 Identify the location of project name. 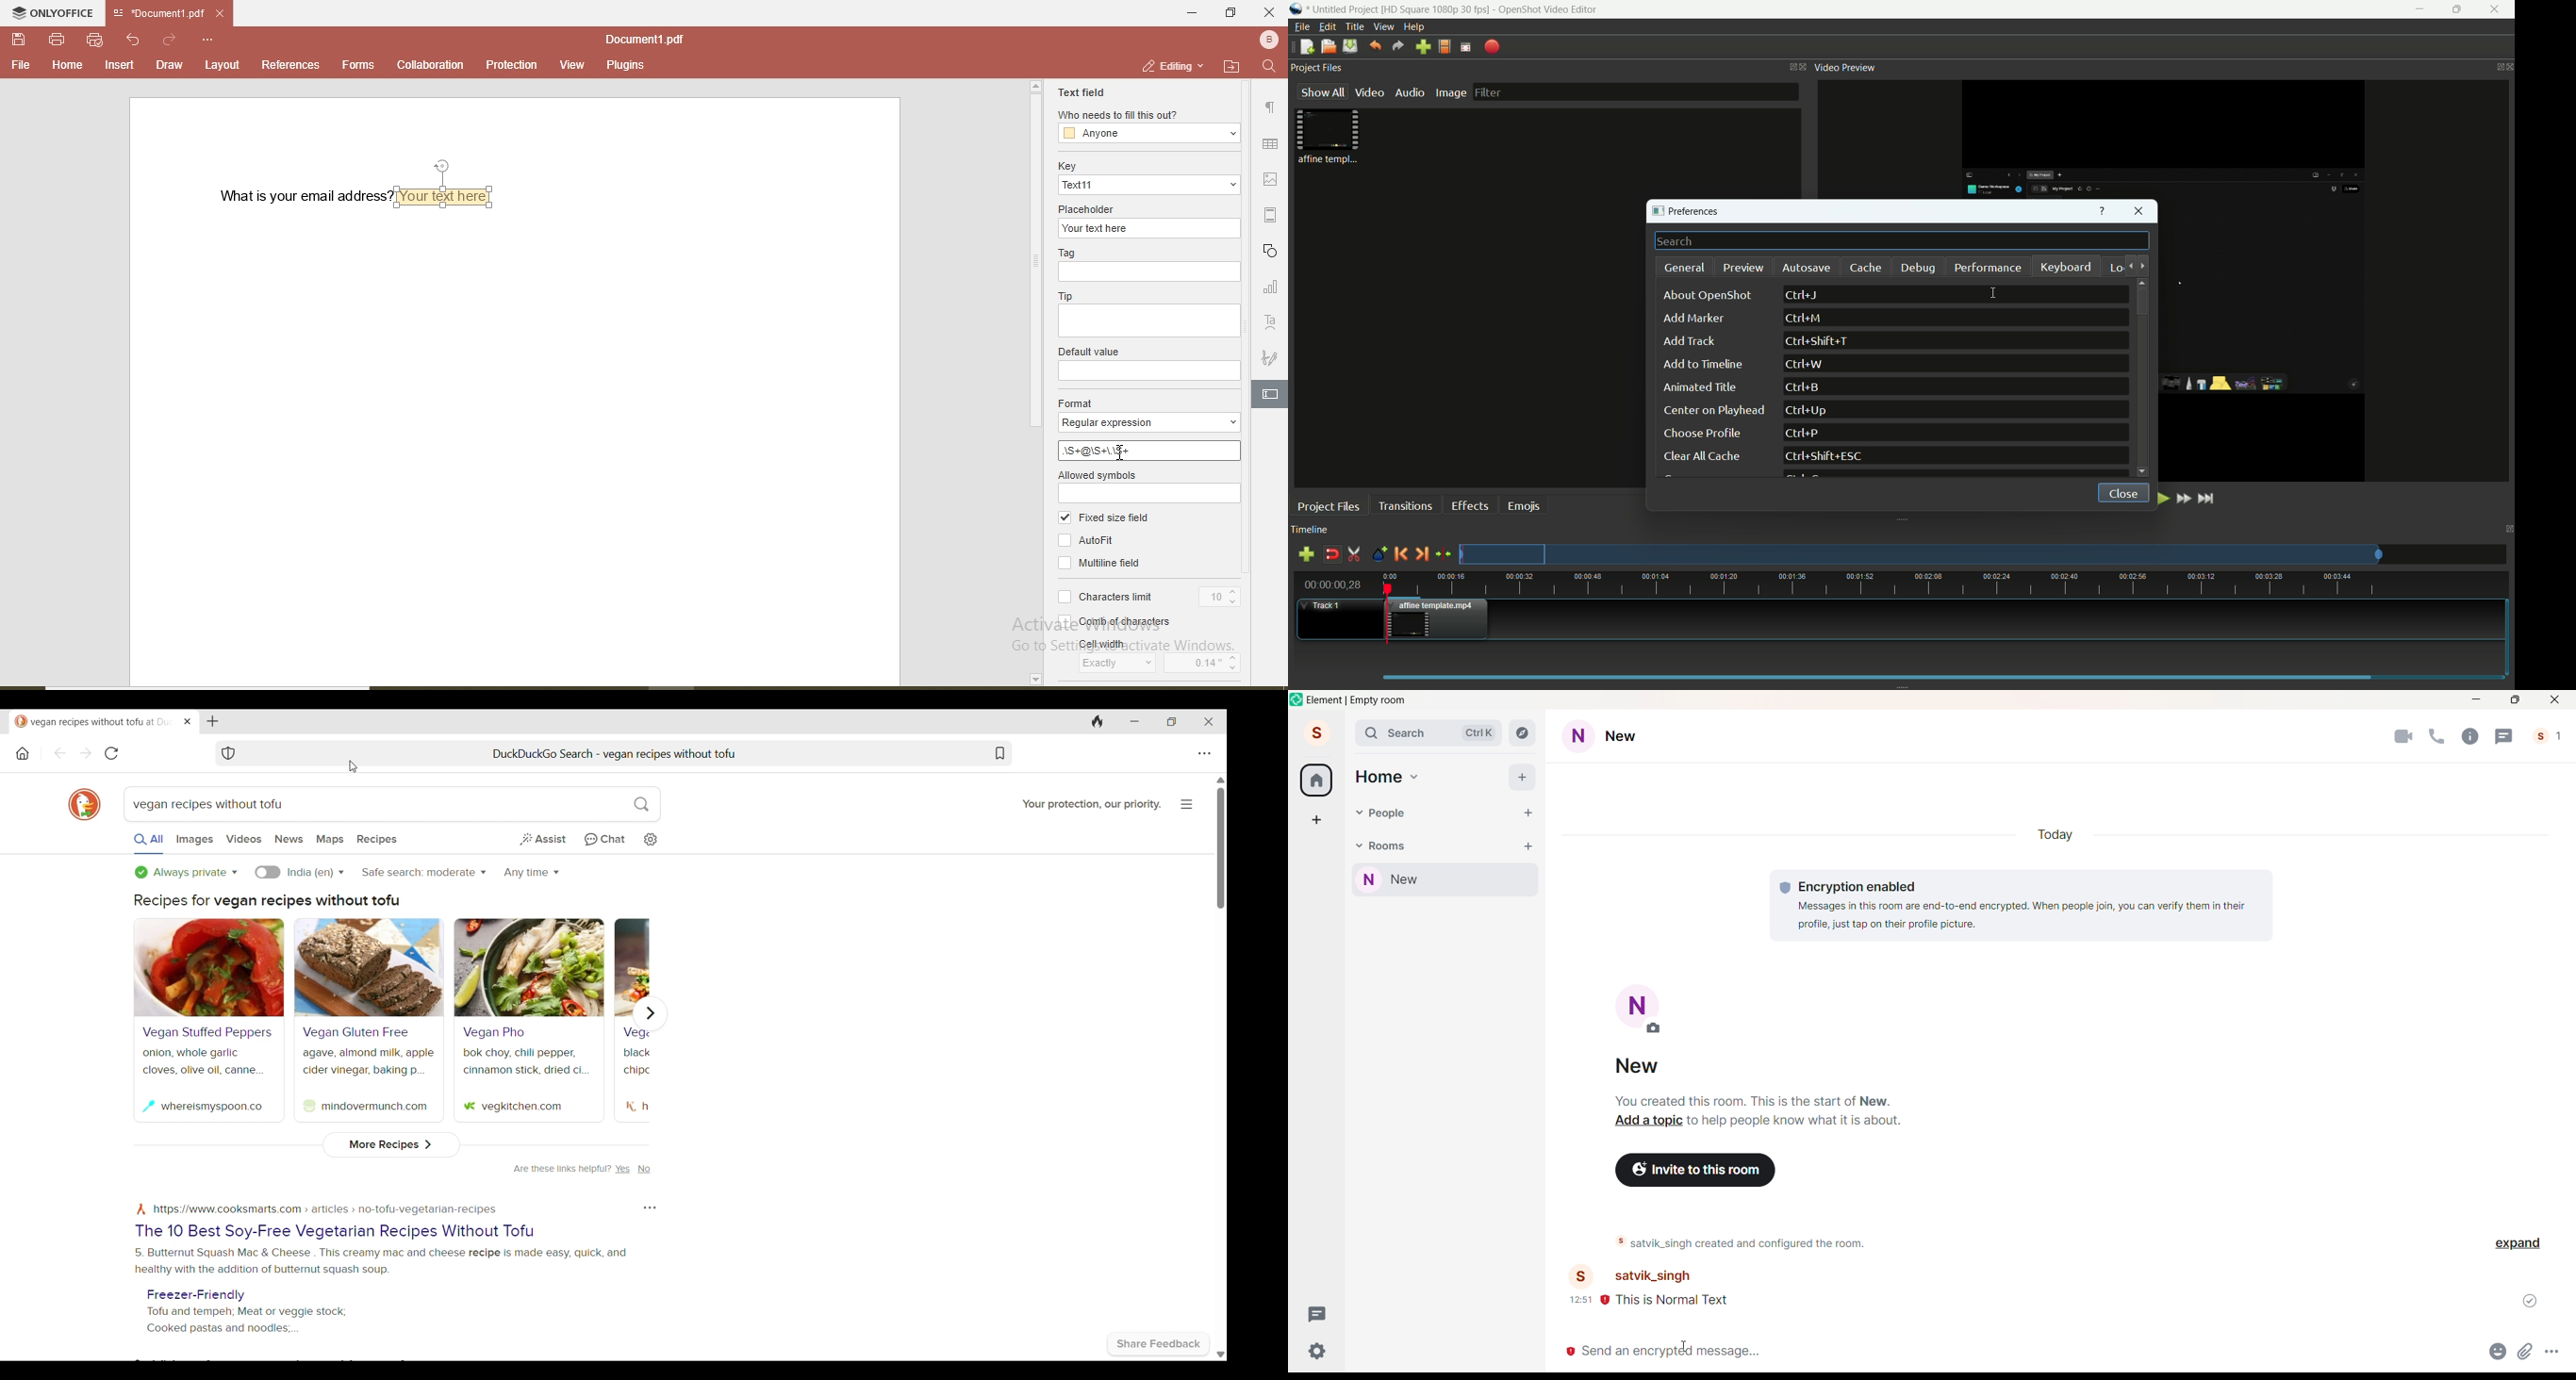
(1345, 10).